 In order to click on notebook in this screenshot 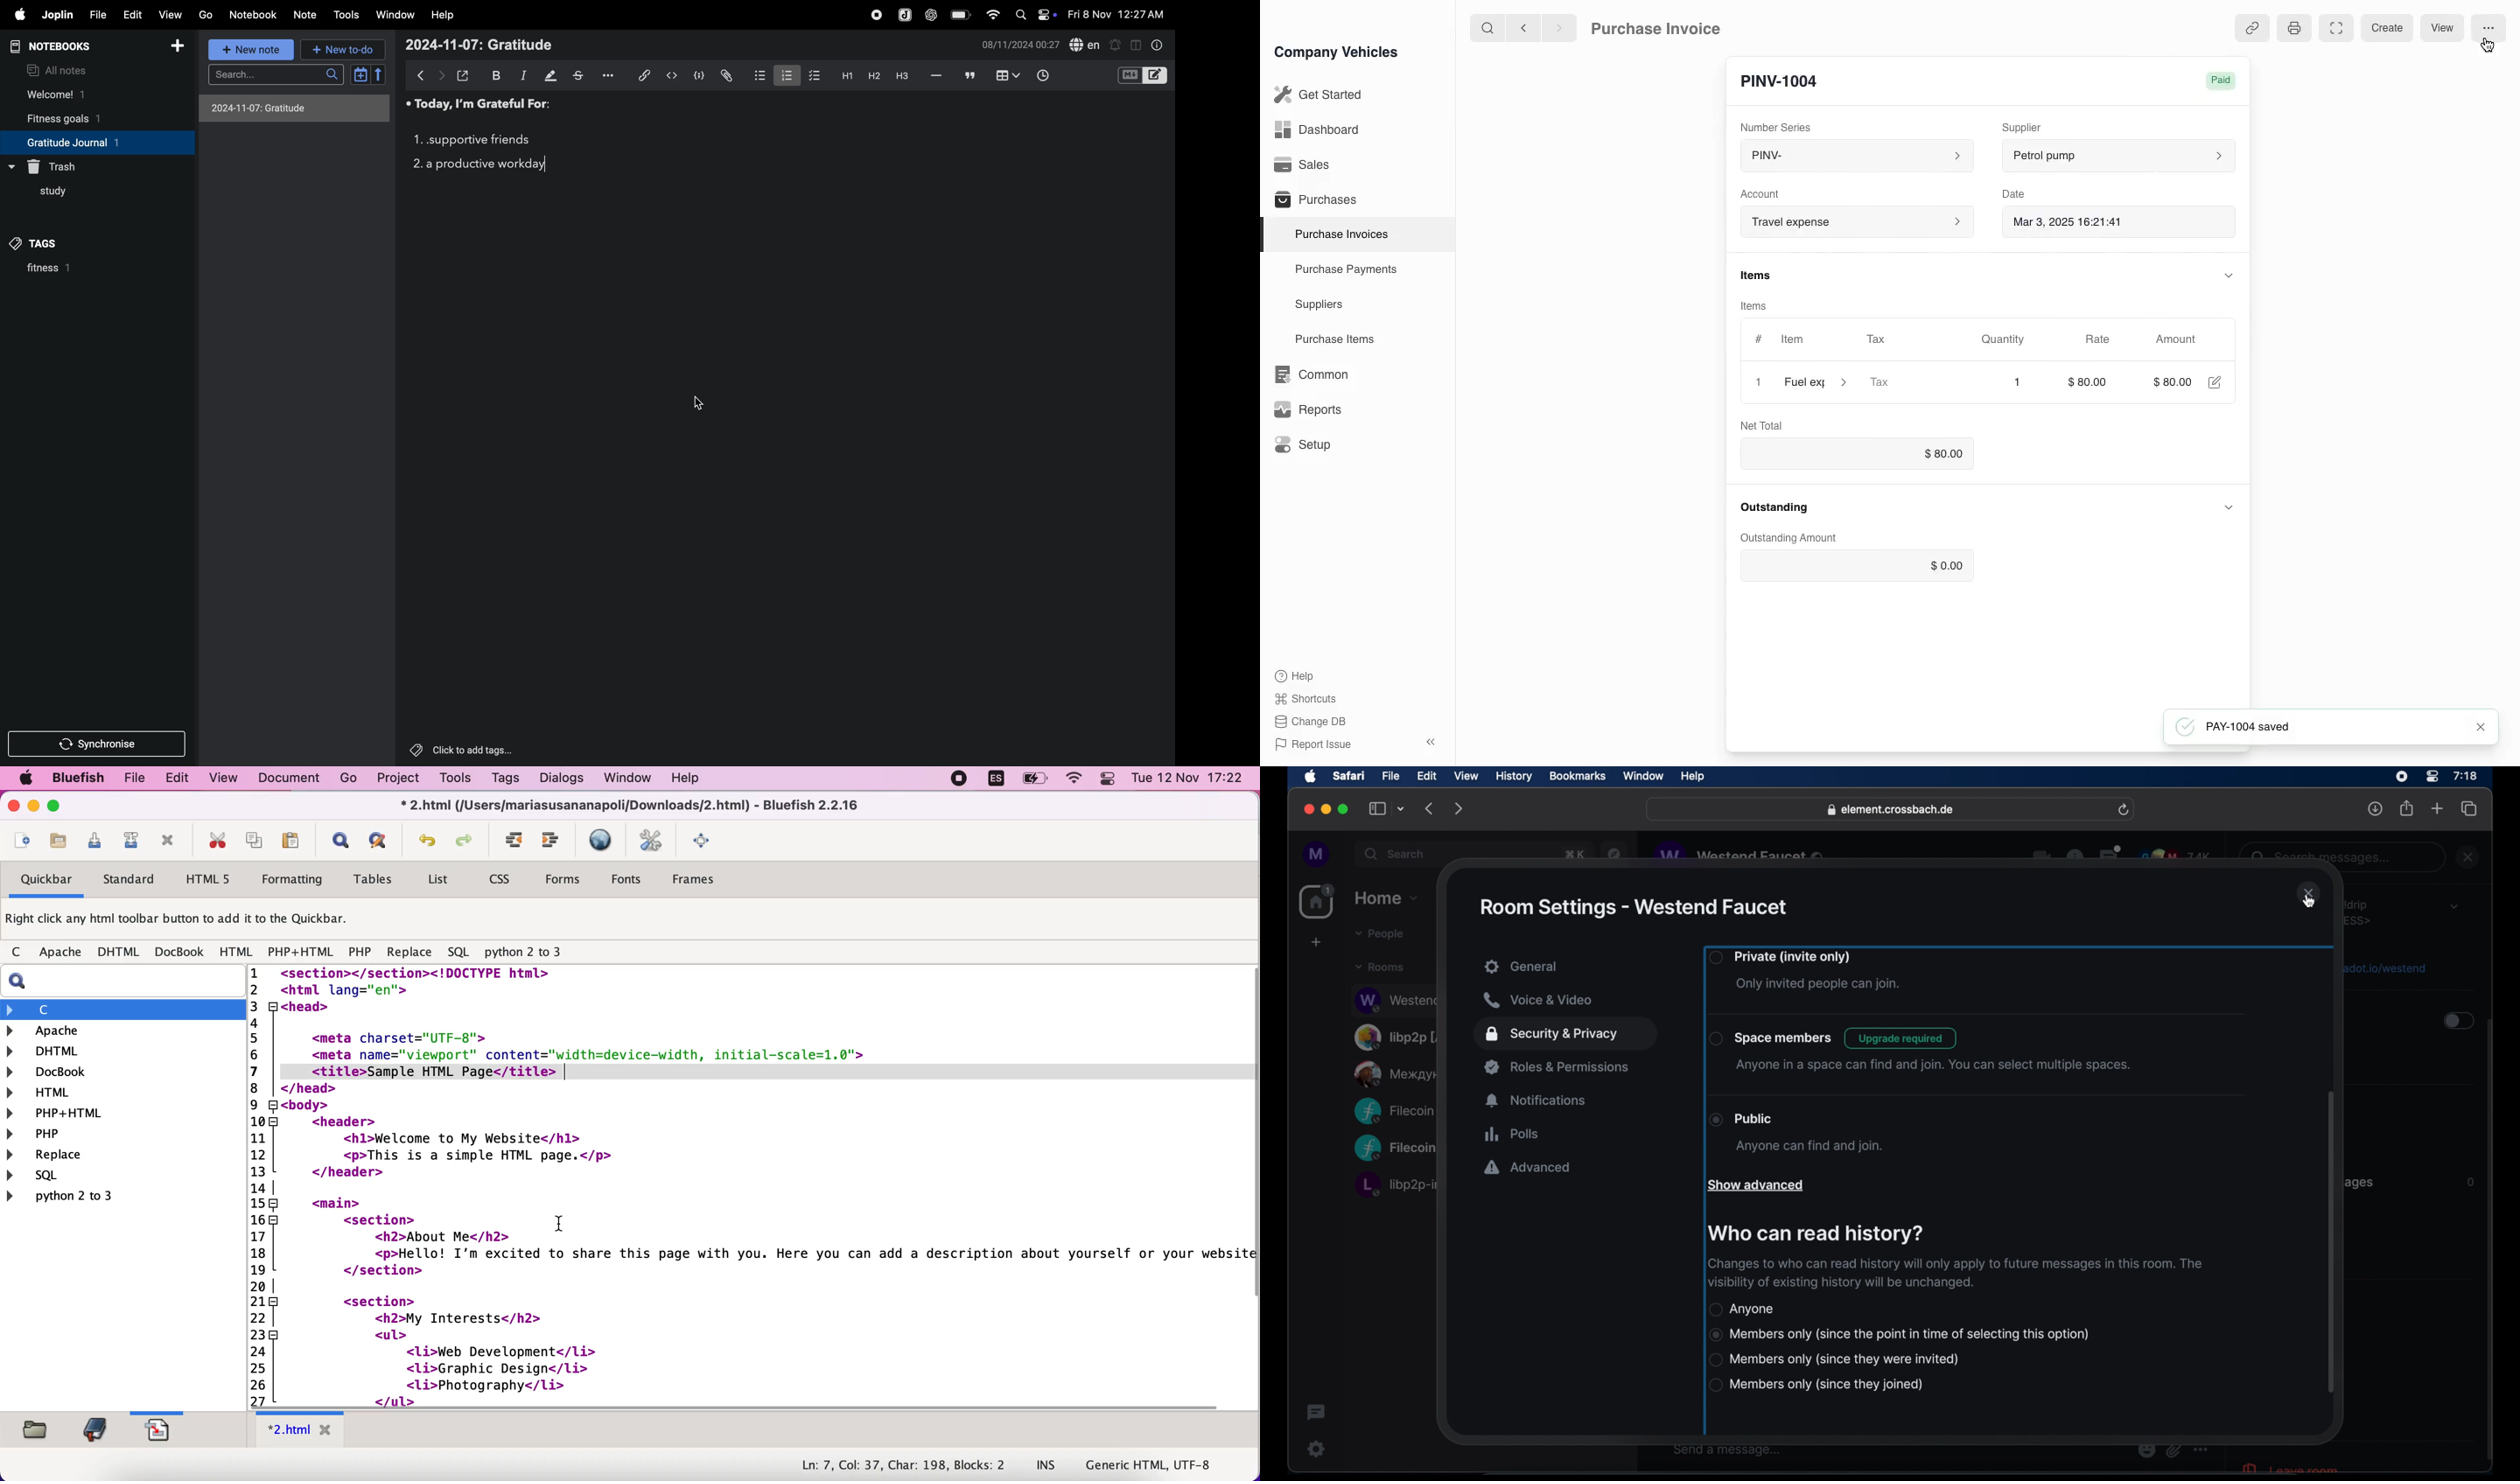, I will do `click(254, 14)`.